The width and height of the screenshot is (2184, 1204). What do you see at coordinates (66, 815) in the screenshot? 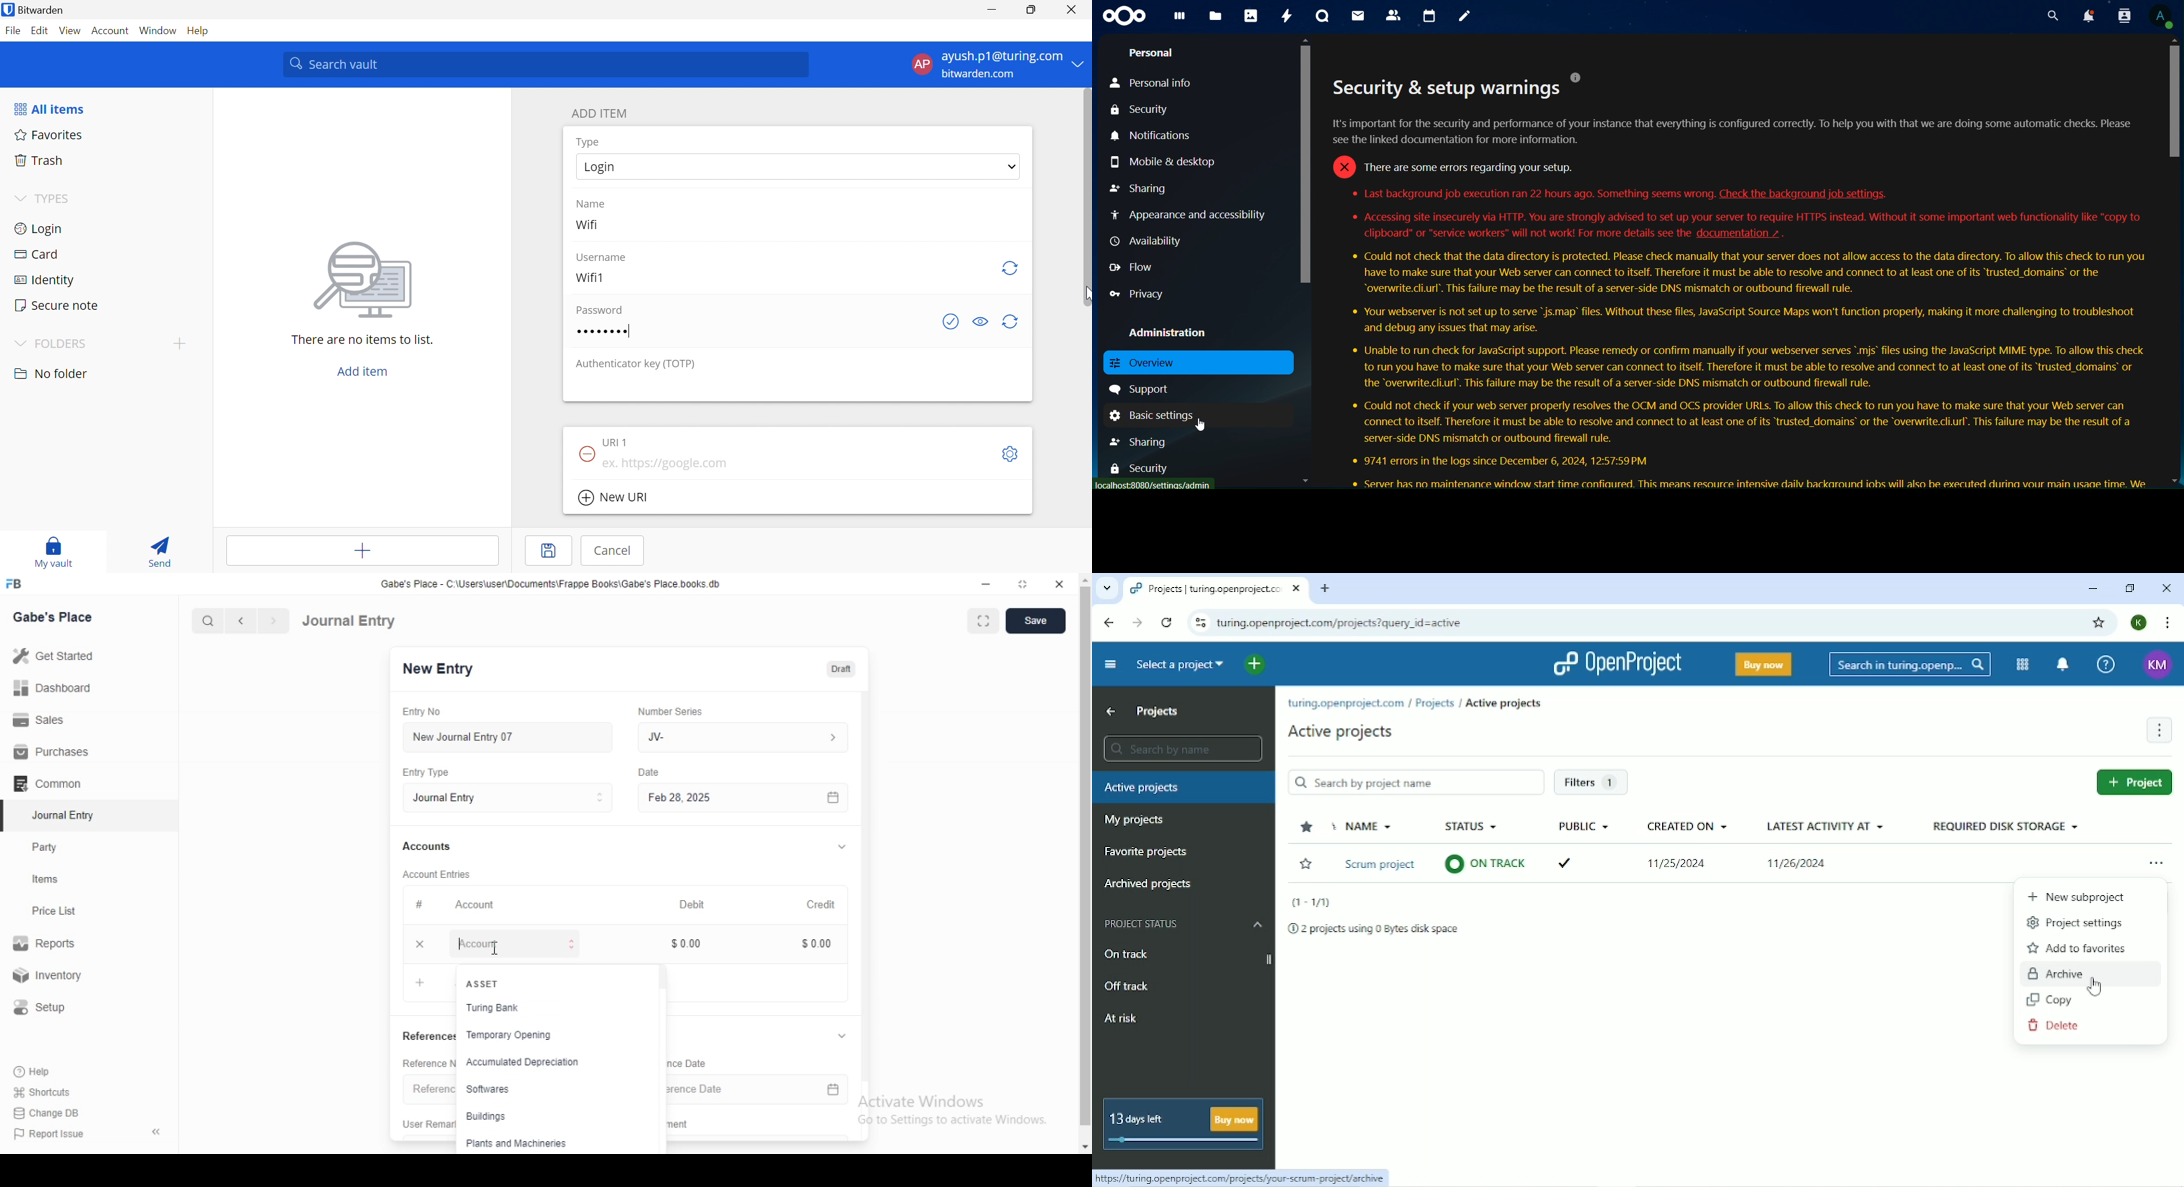
I see `‘Journal Entry` at bounding box center [66, 815].